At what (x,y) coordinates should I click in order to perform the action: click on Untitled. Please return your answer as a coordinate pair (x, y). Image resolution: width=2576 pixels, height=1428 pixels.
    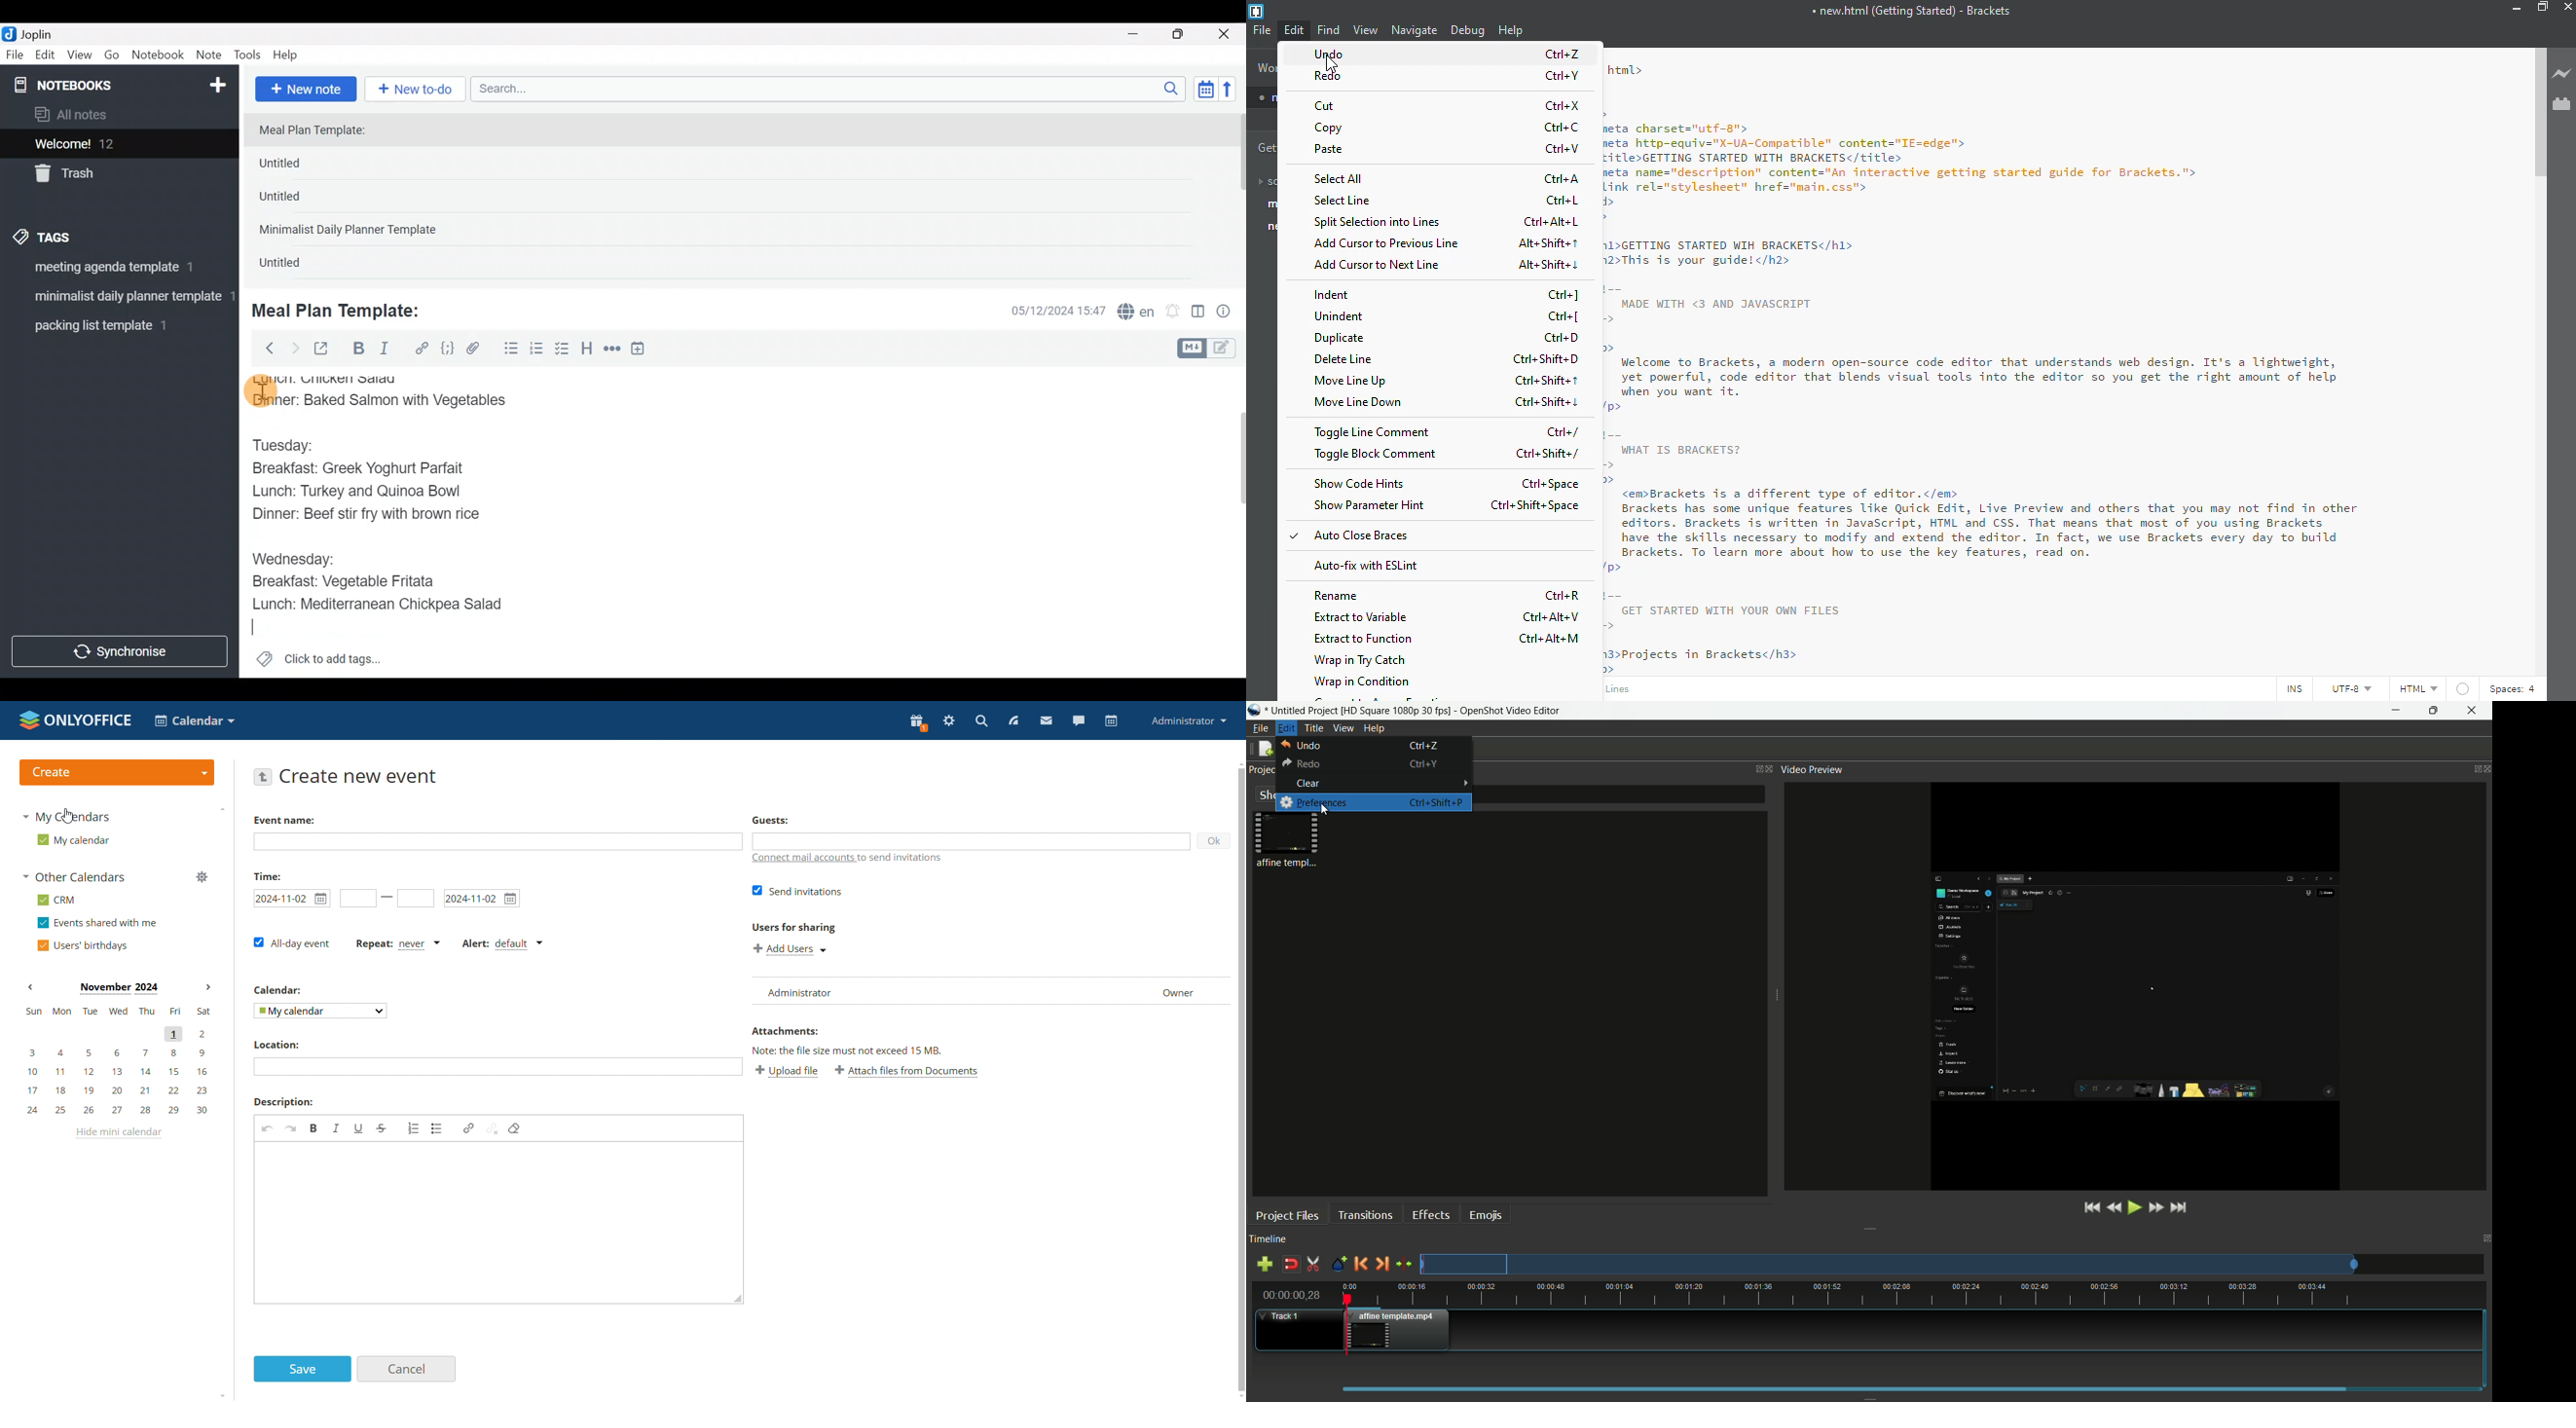
    Looking at the image, I should click on (297, 201).